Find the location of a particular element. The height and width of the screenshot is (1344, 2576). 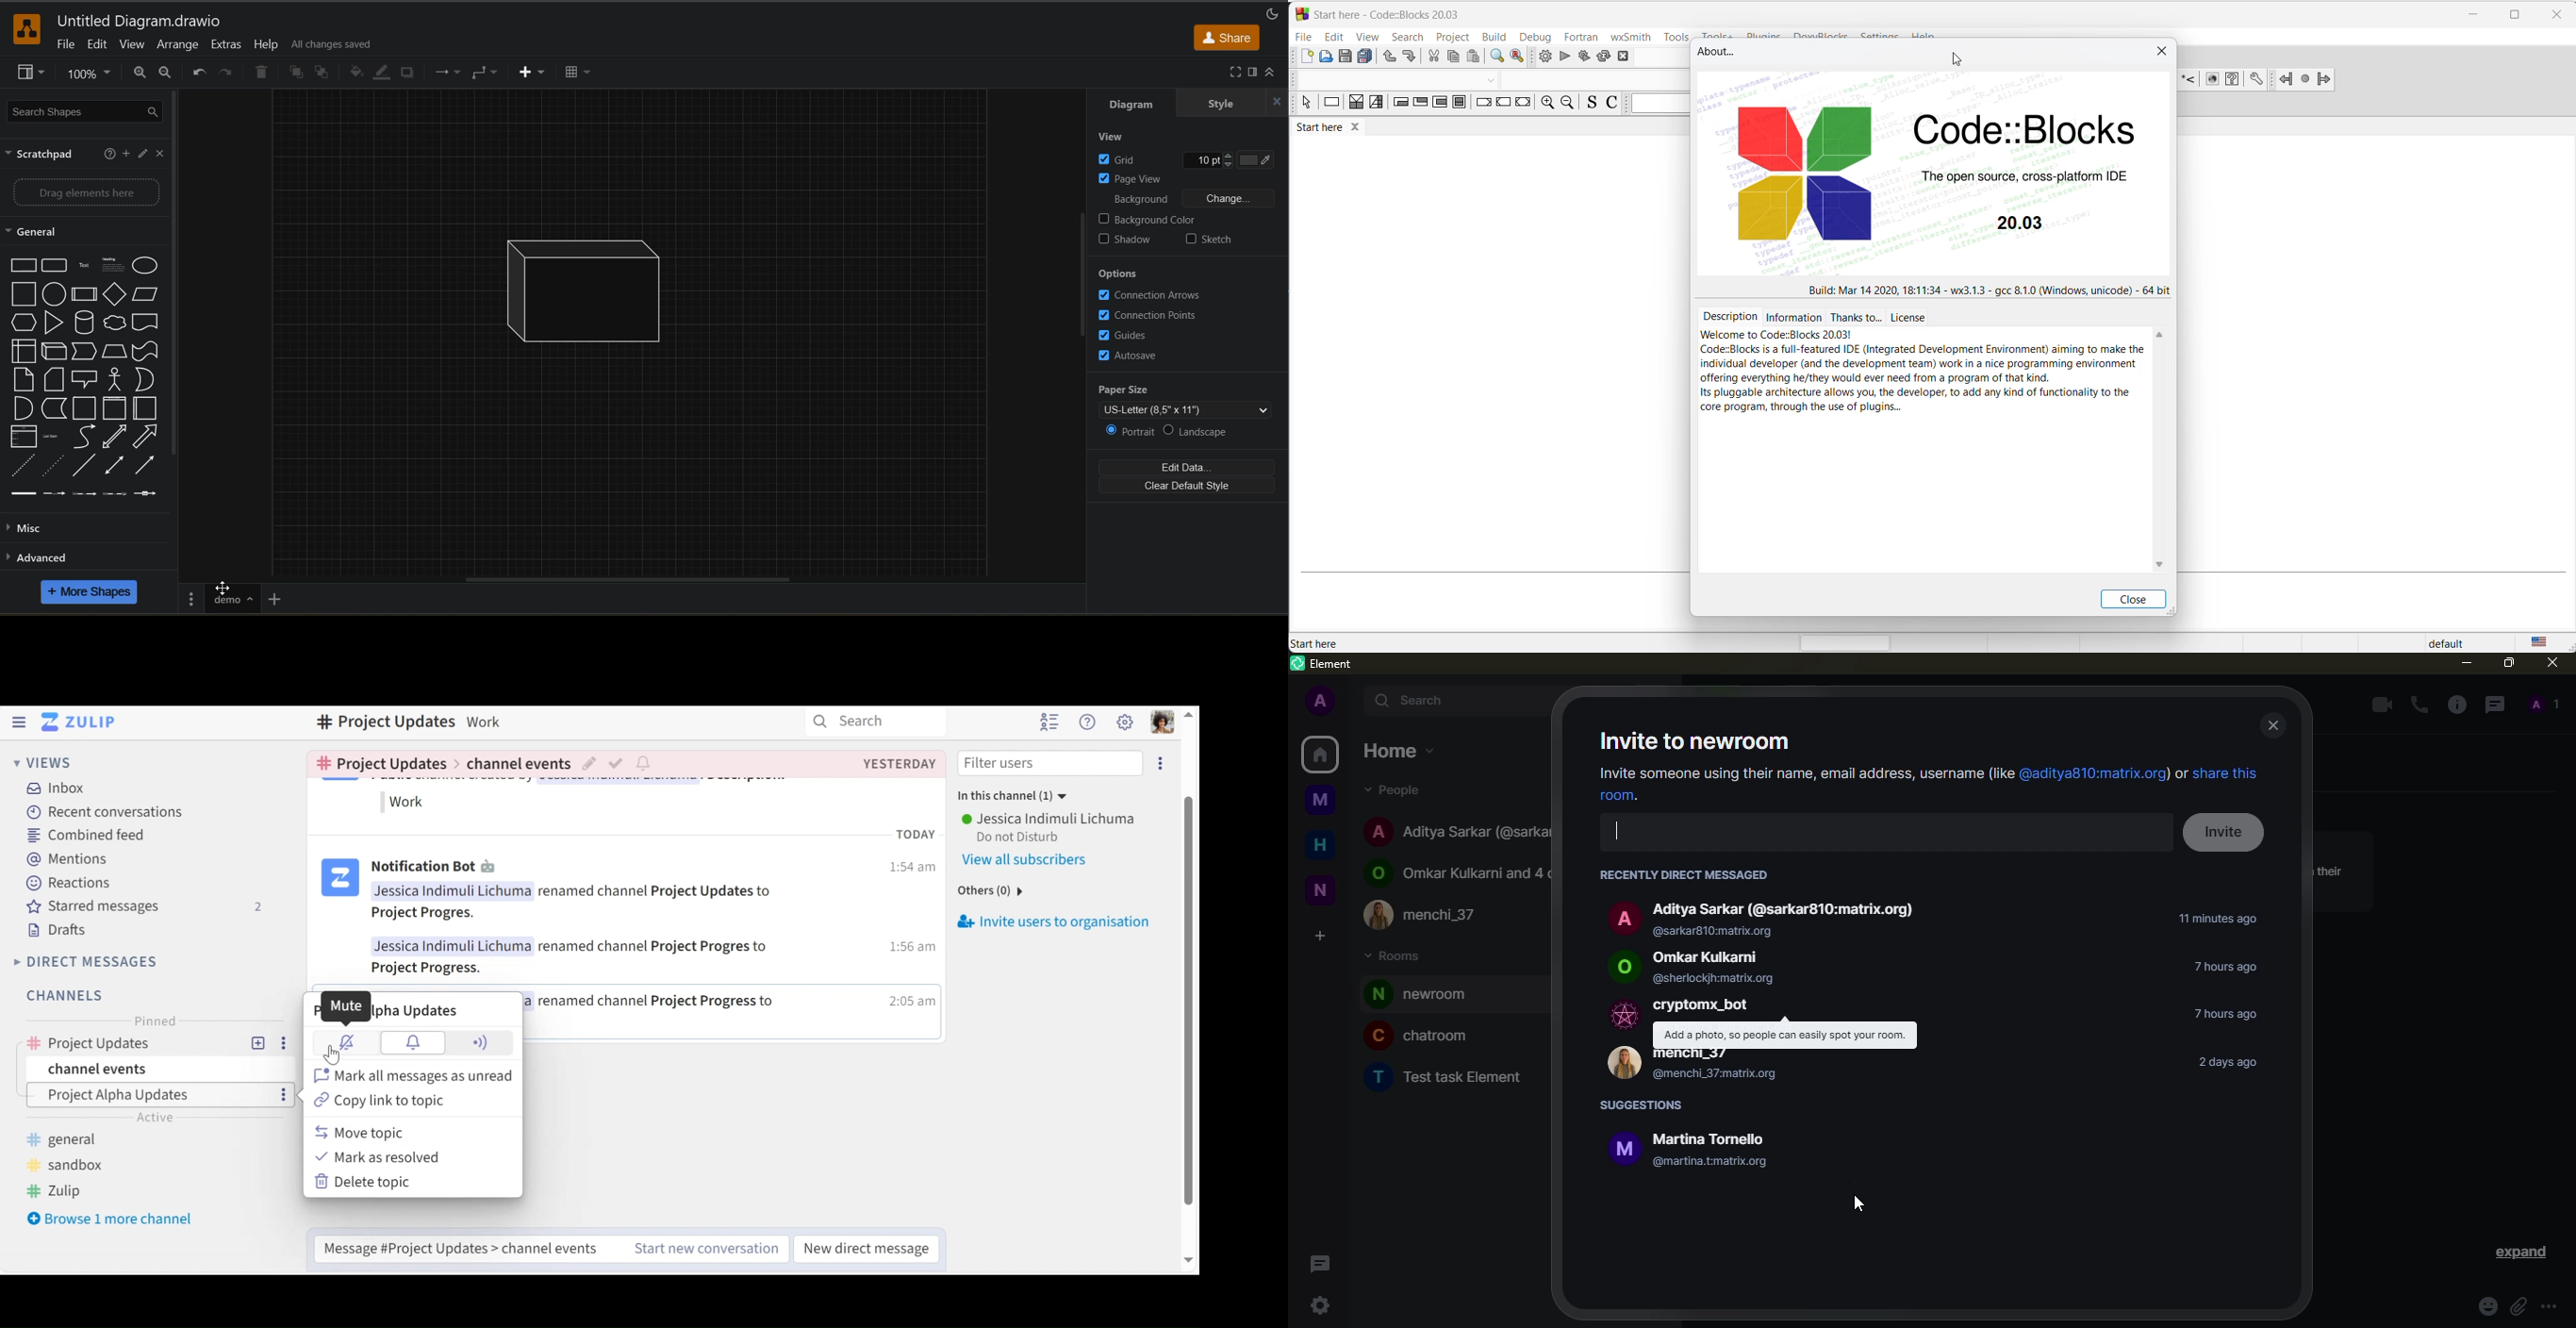

Grid color is located at coordinates (1256, 160).